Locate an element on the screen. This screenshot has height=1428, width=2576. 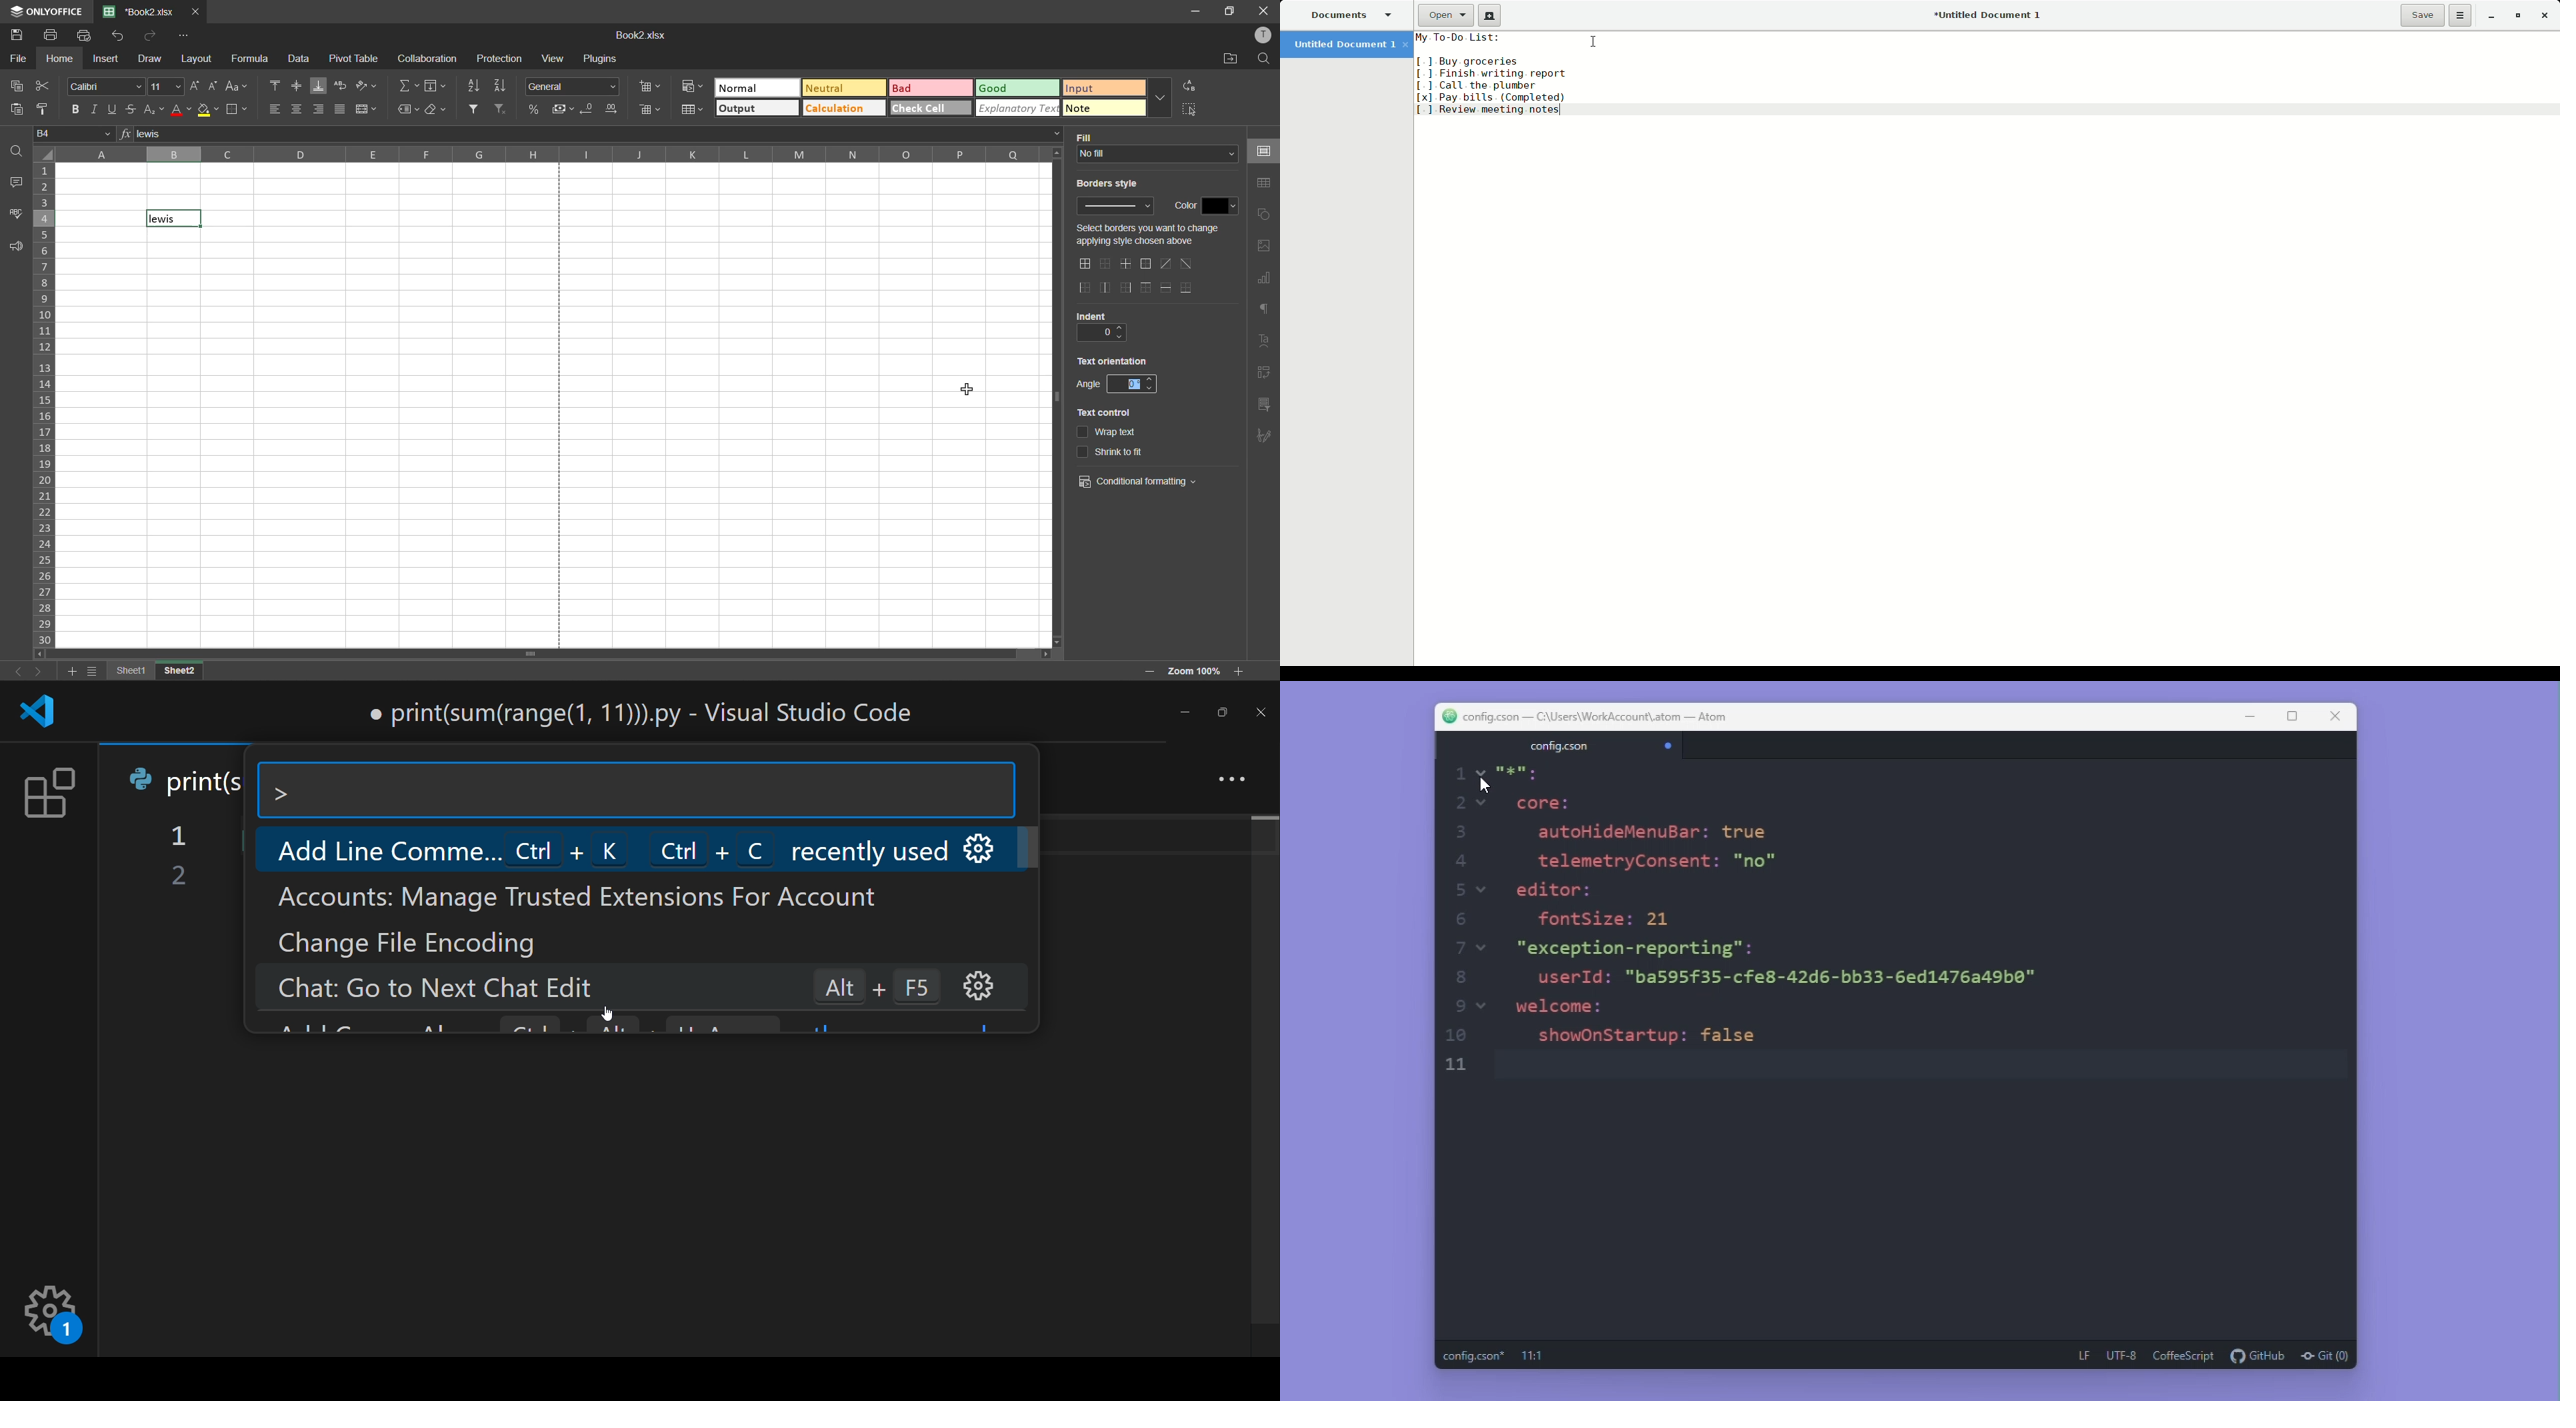
good is located at coordinates (1016, 87).